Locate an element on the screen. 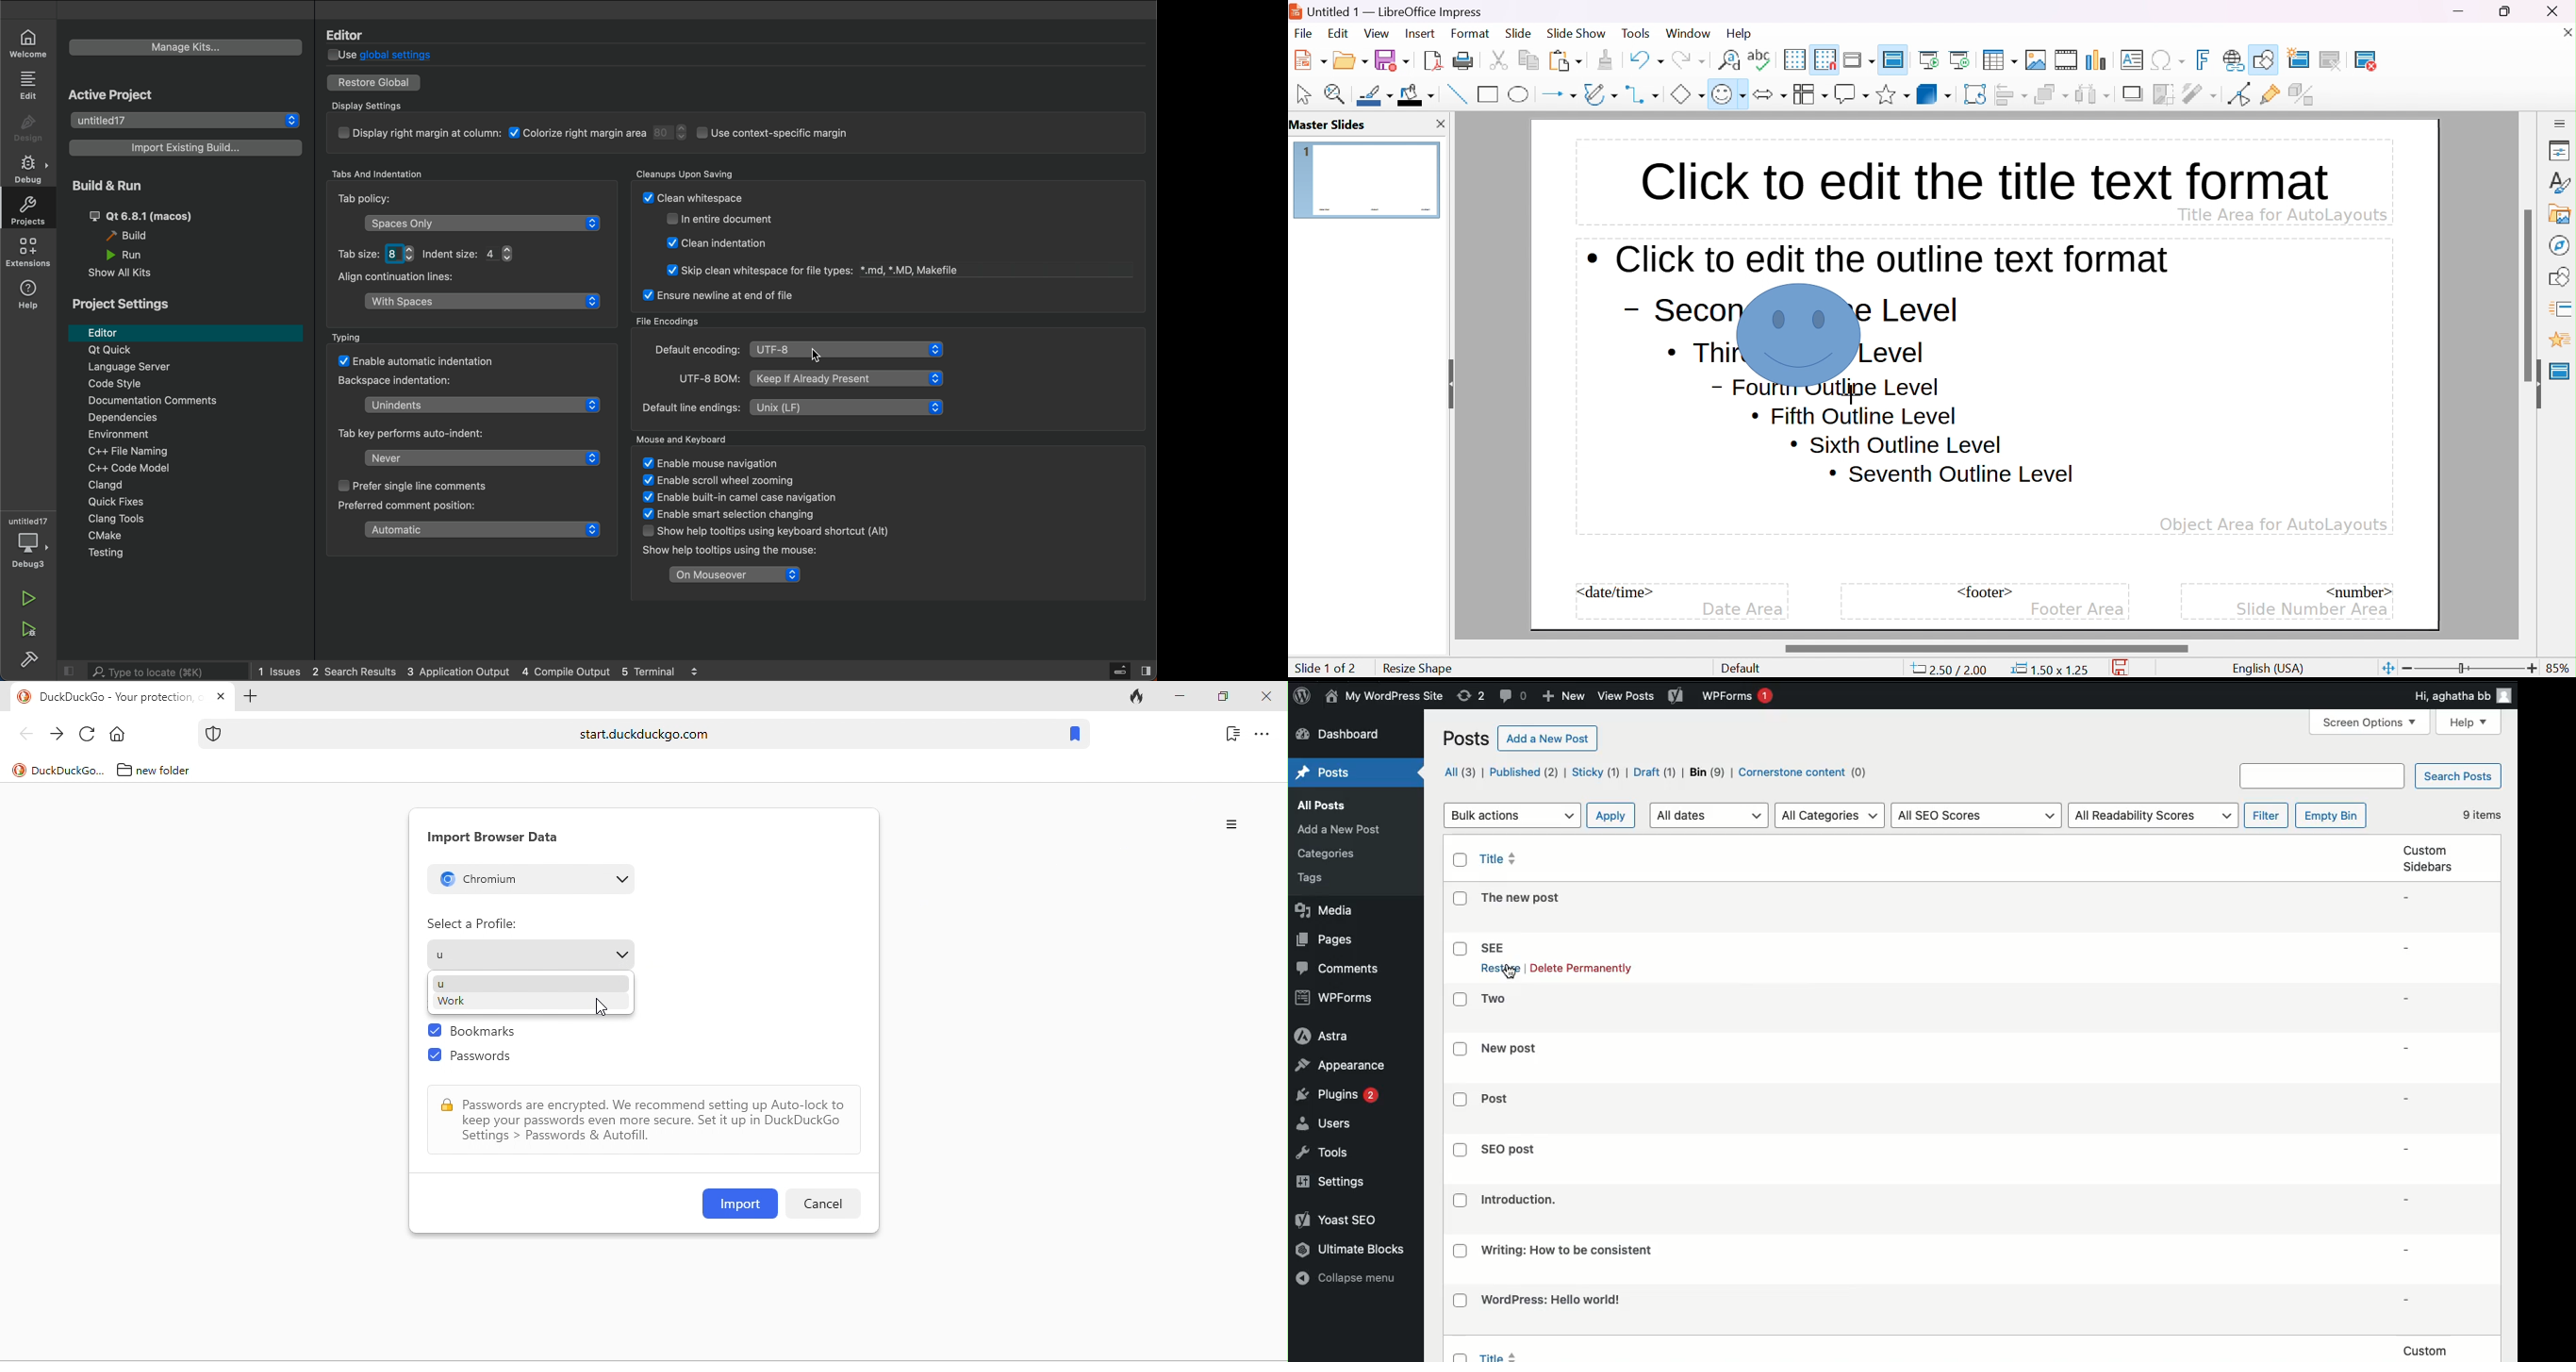 The width and height of the screenshot is (2576, 1372). build is located at coordinates (32, 659).